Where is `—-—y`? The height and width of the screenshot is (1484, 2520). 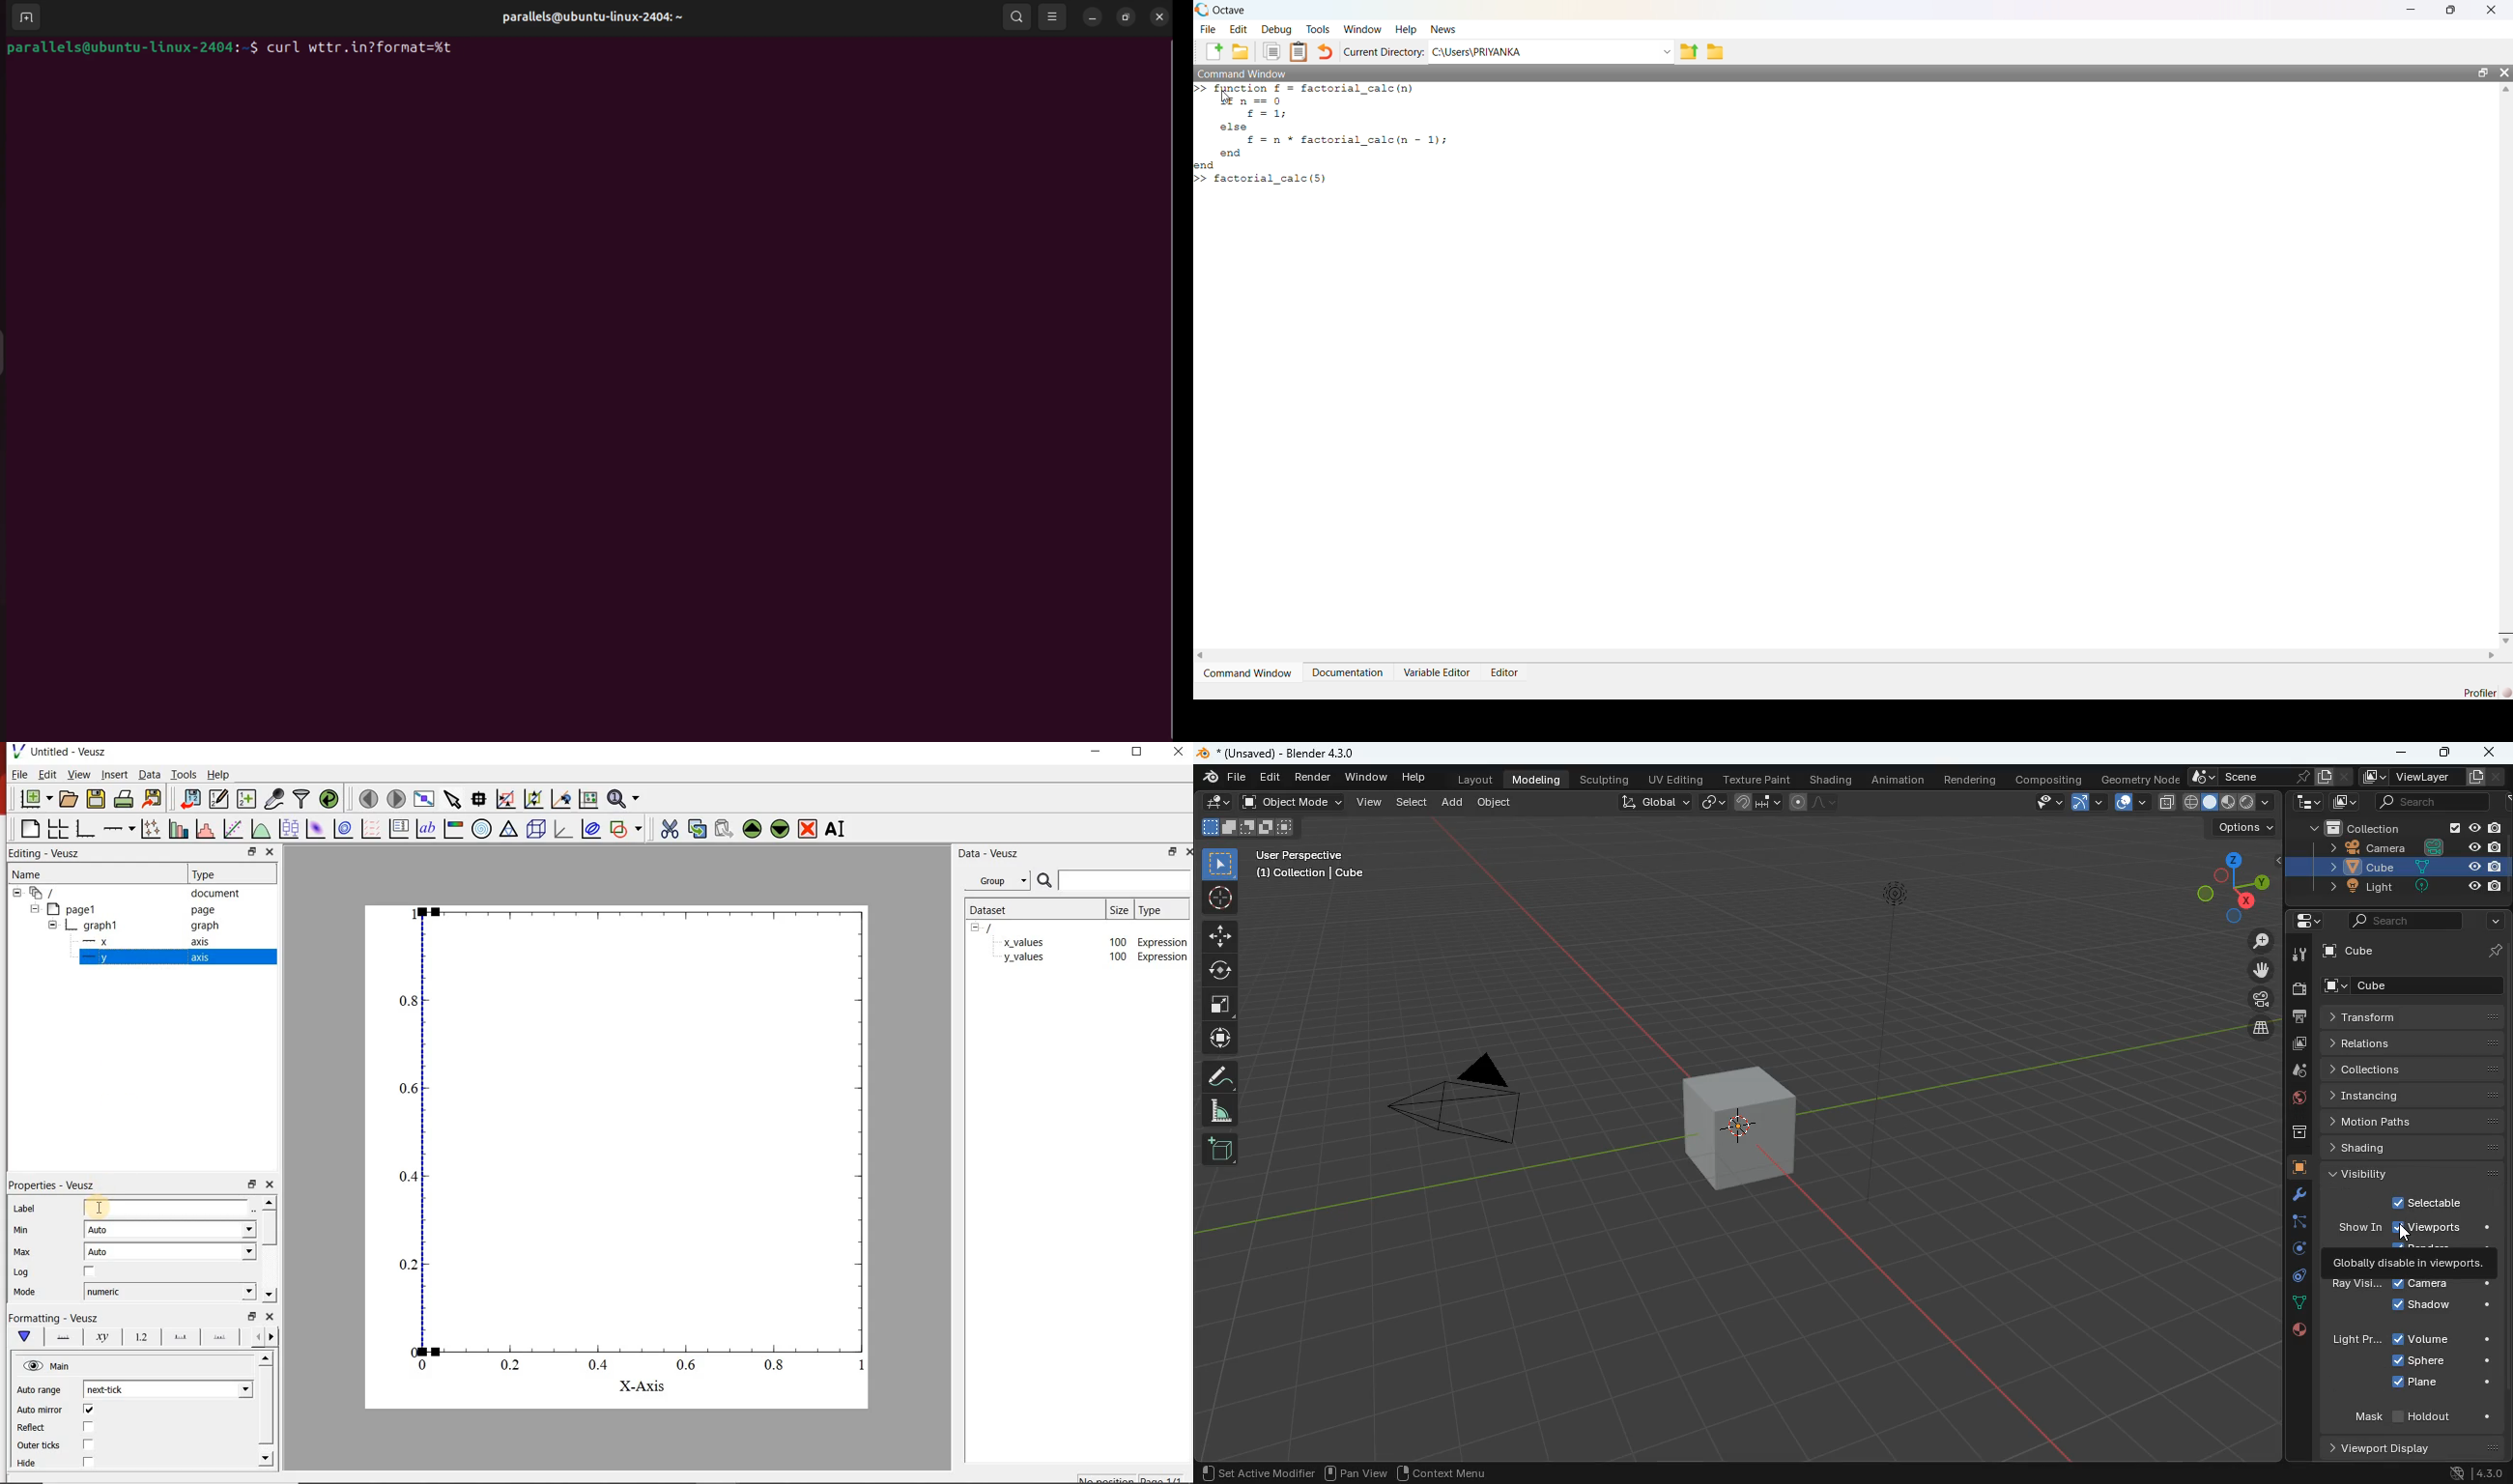 —-—y is located at coordinates (95, 958).